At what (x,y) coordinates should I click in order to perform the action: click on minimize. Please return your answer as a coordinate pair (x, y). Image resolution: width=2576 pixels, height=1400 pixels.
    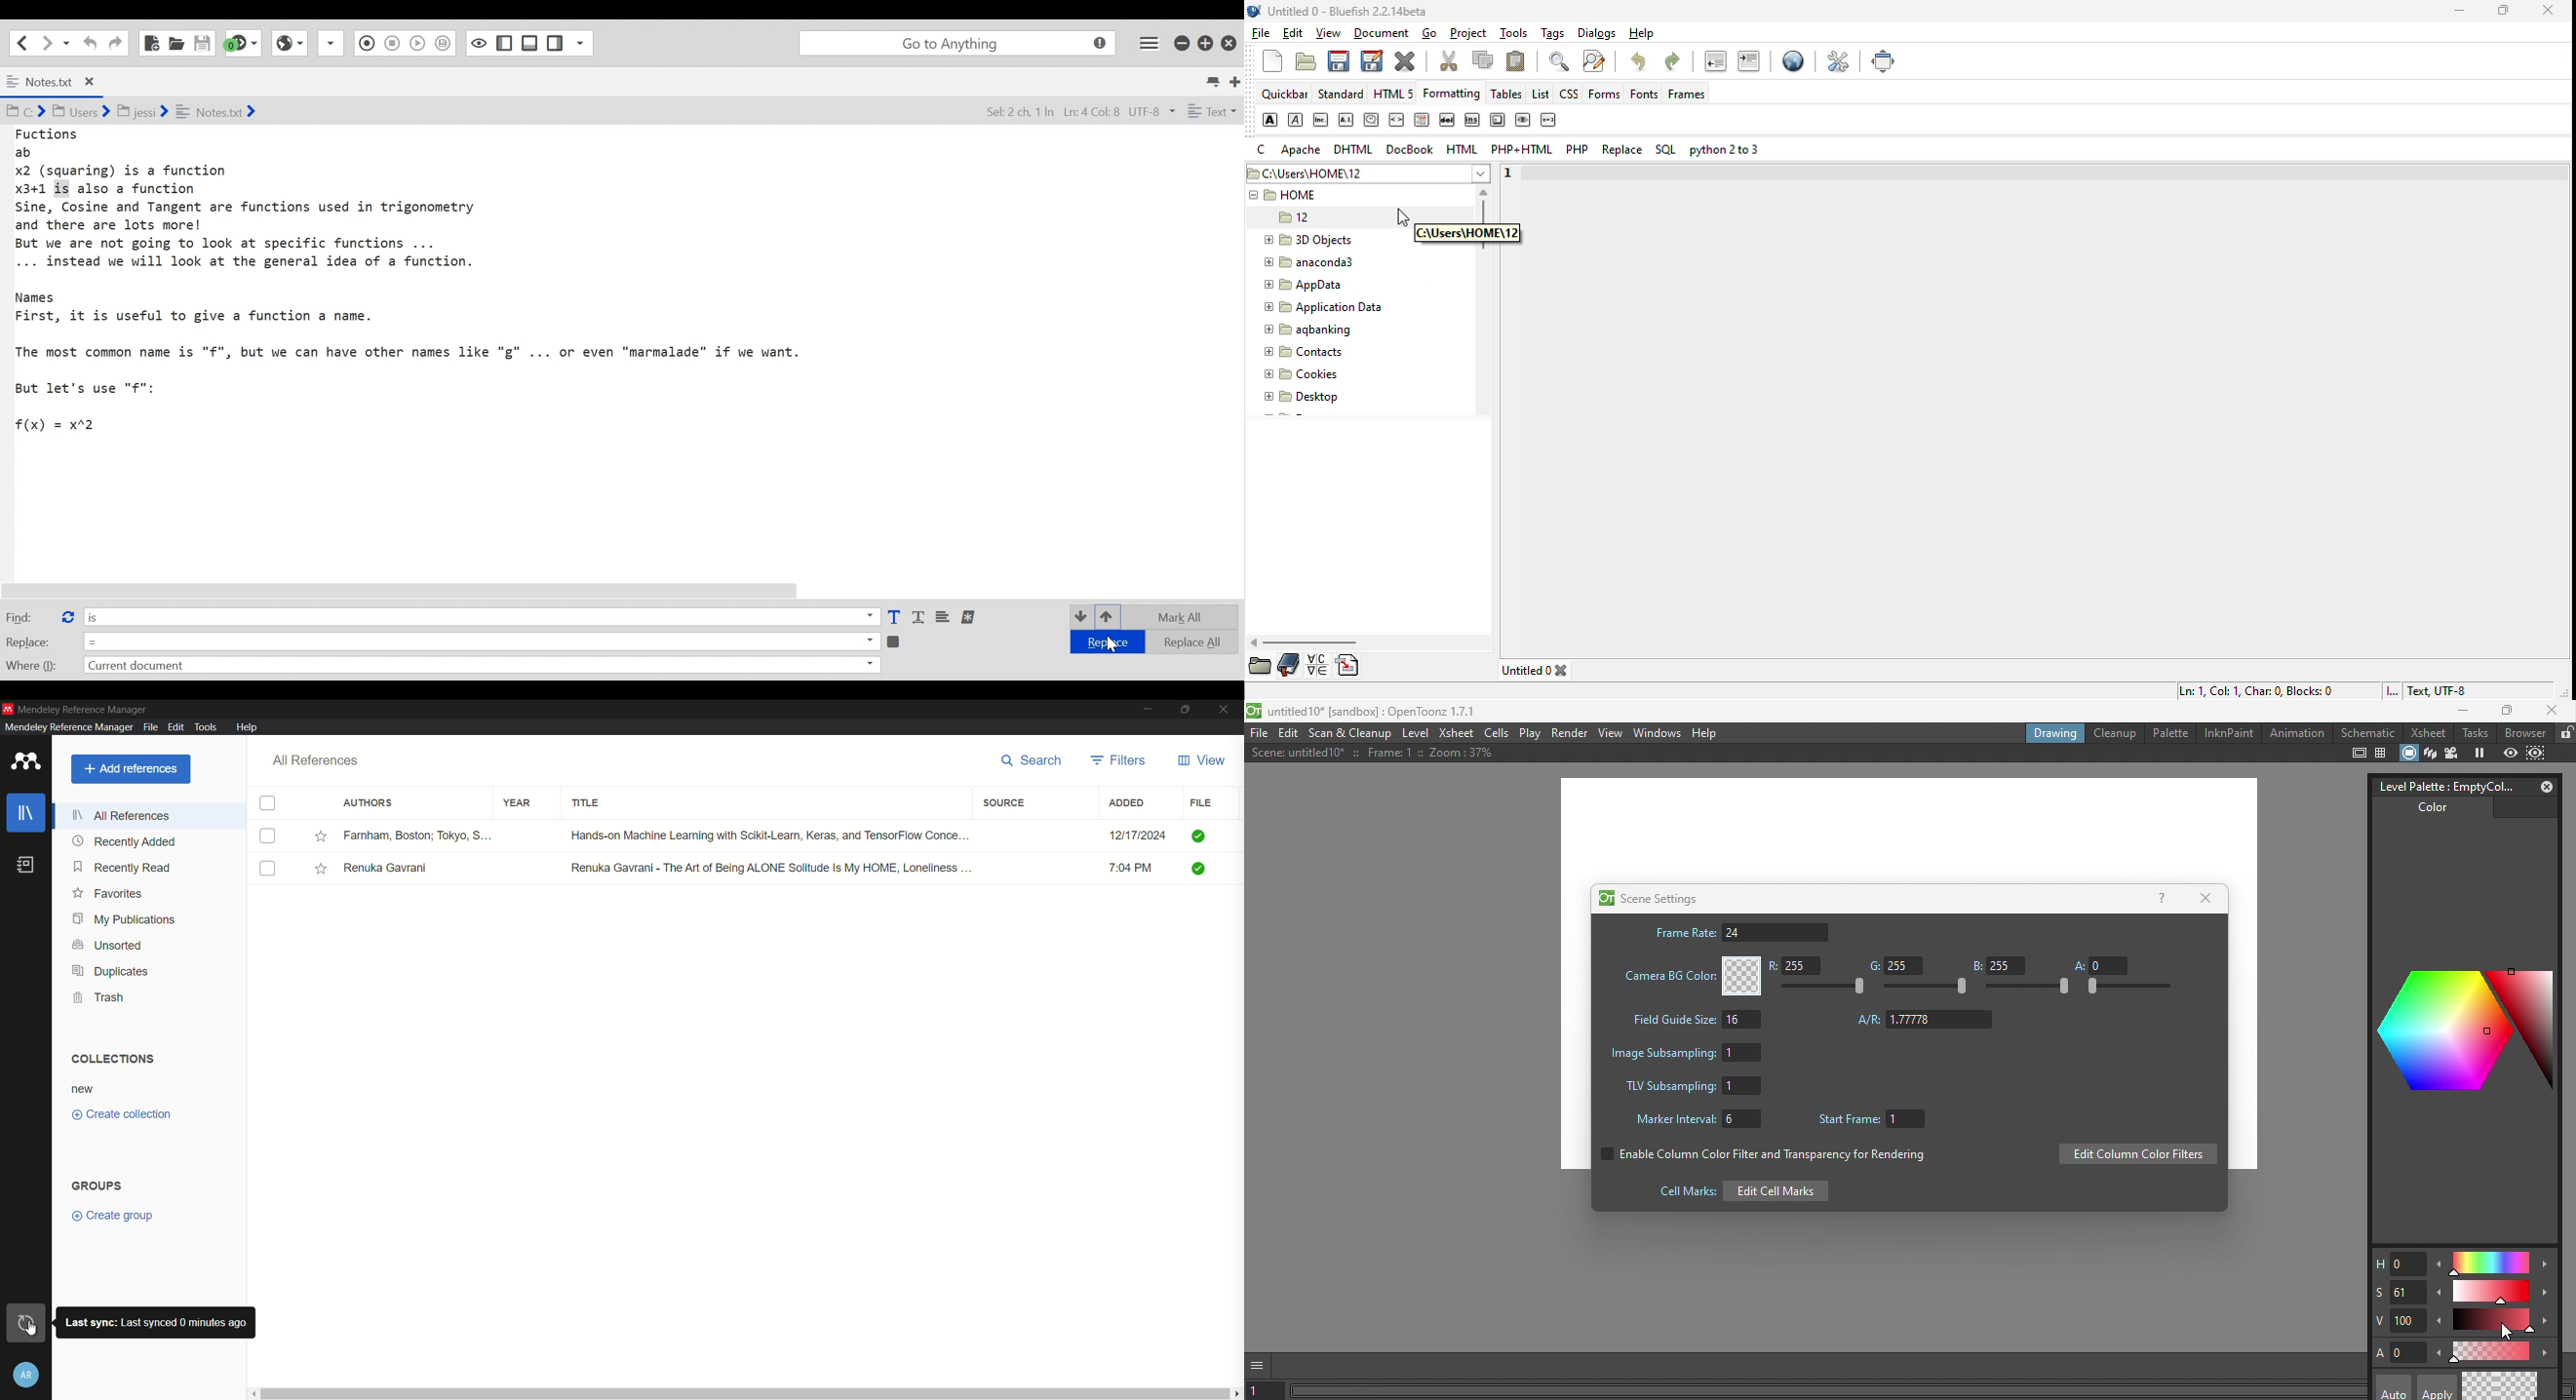
    Looking at the image, I should click on (1184, 41).